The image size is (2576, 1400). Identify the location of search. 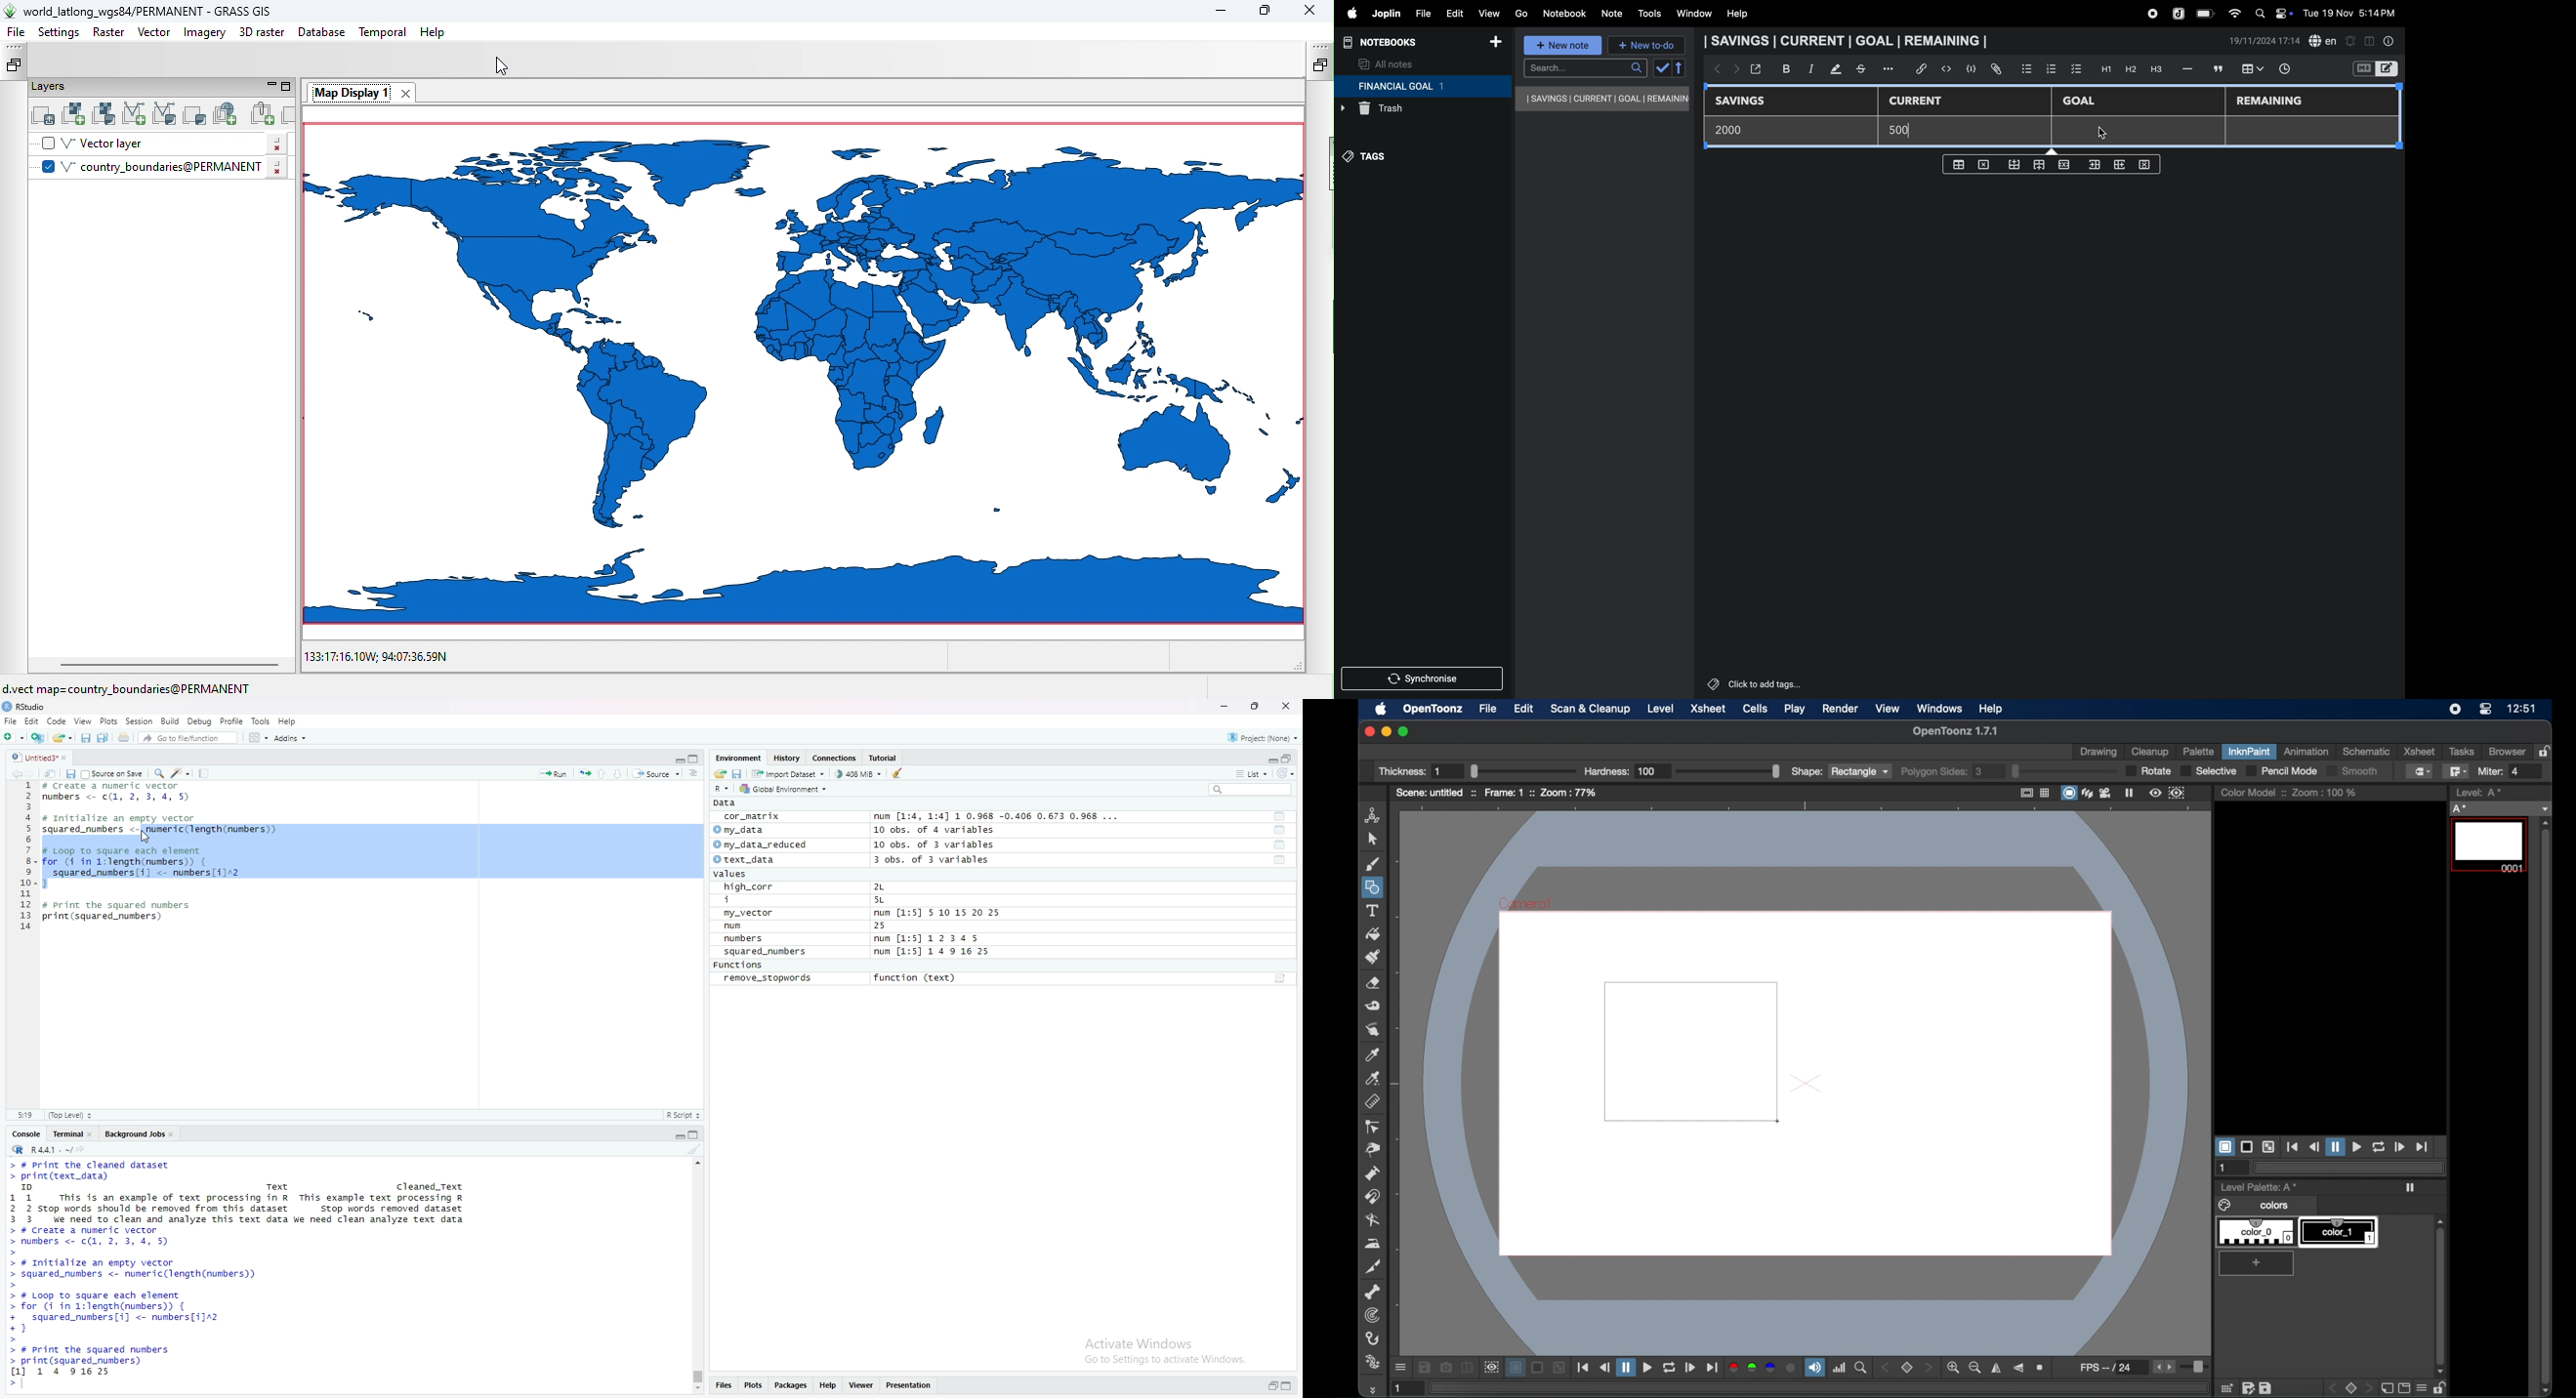
(1585, 68).